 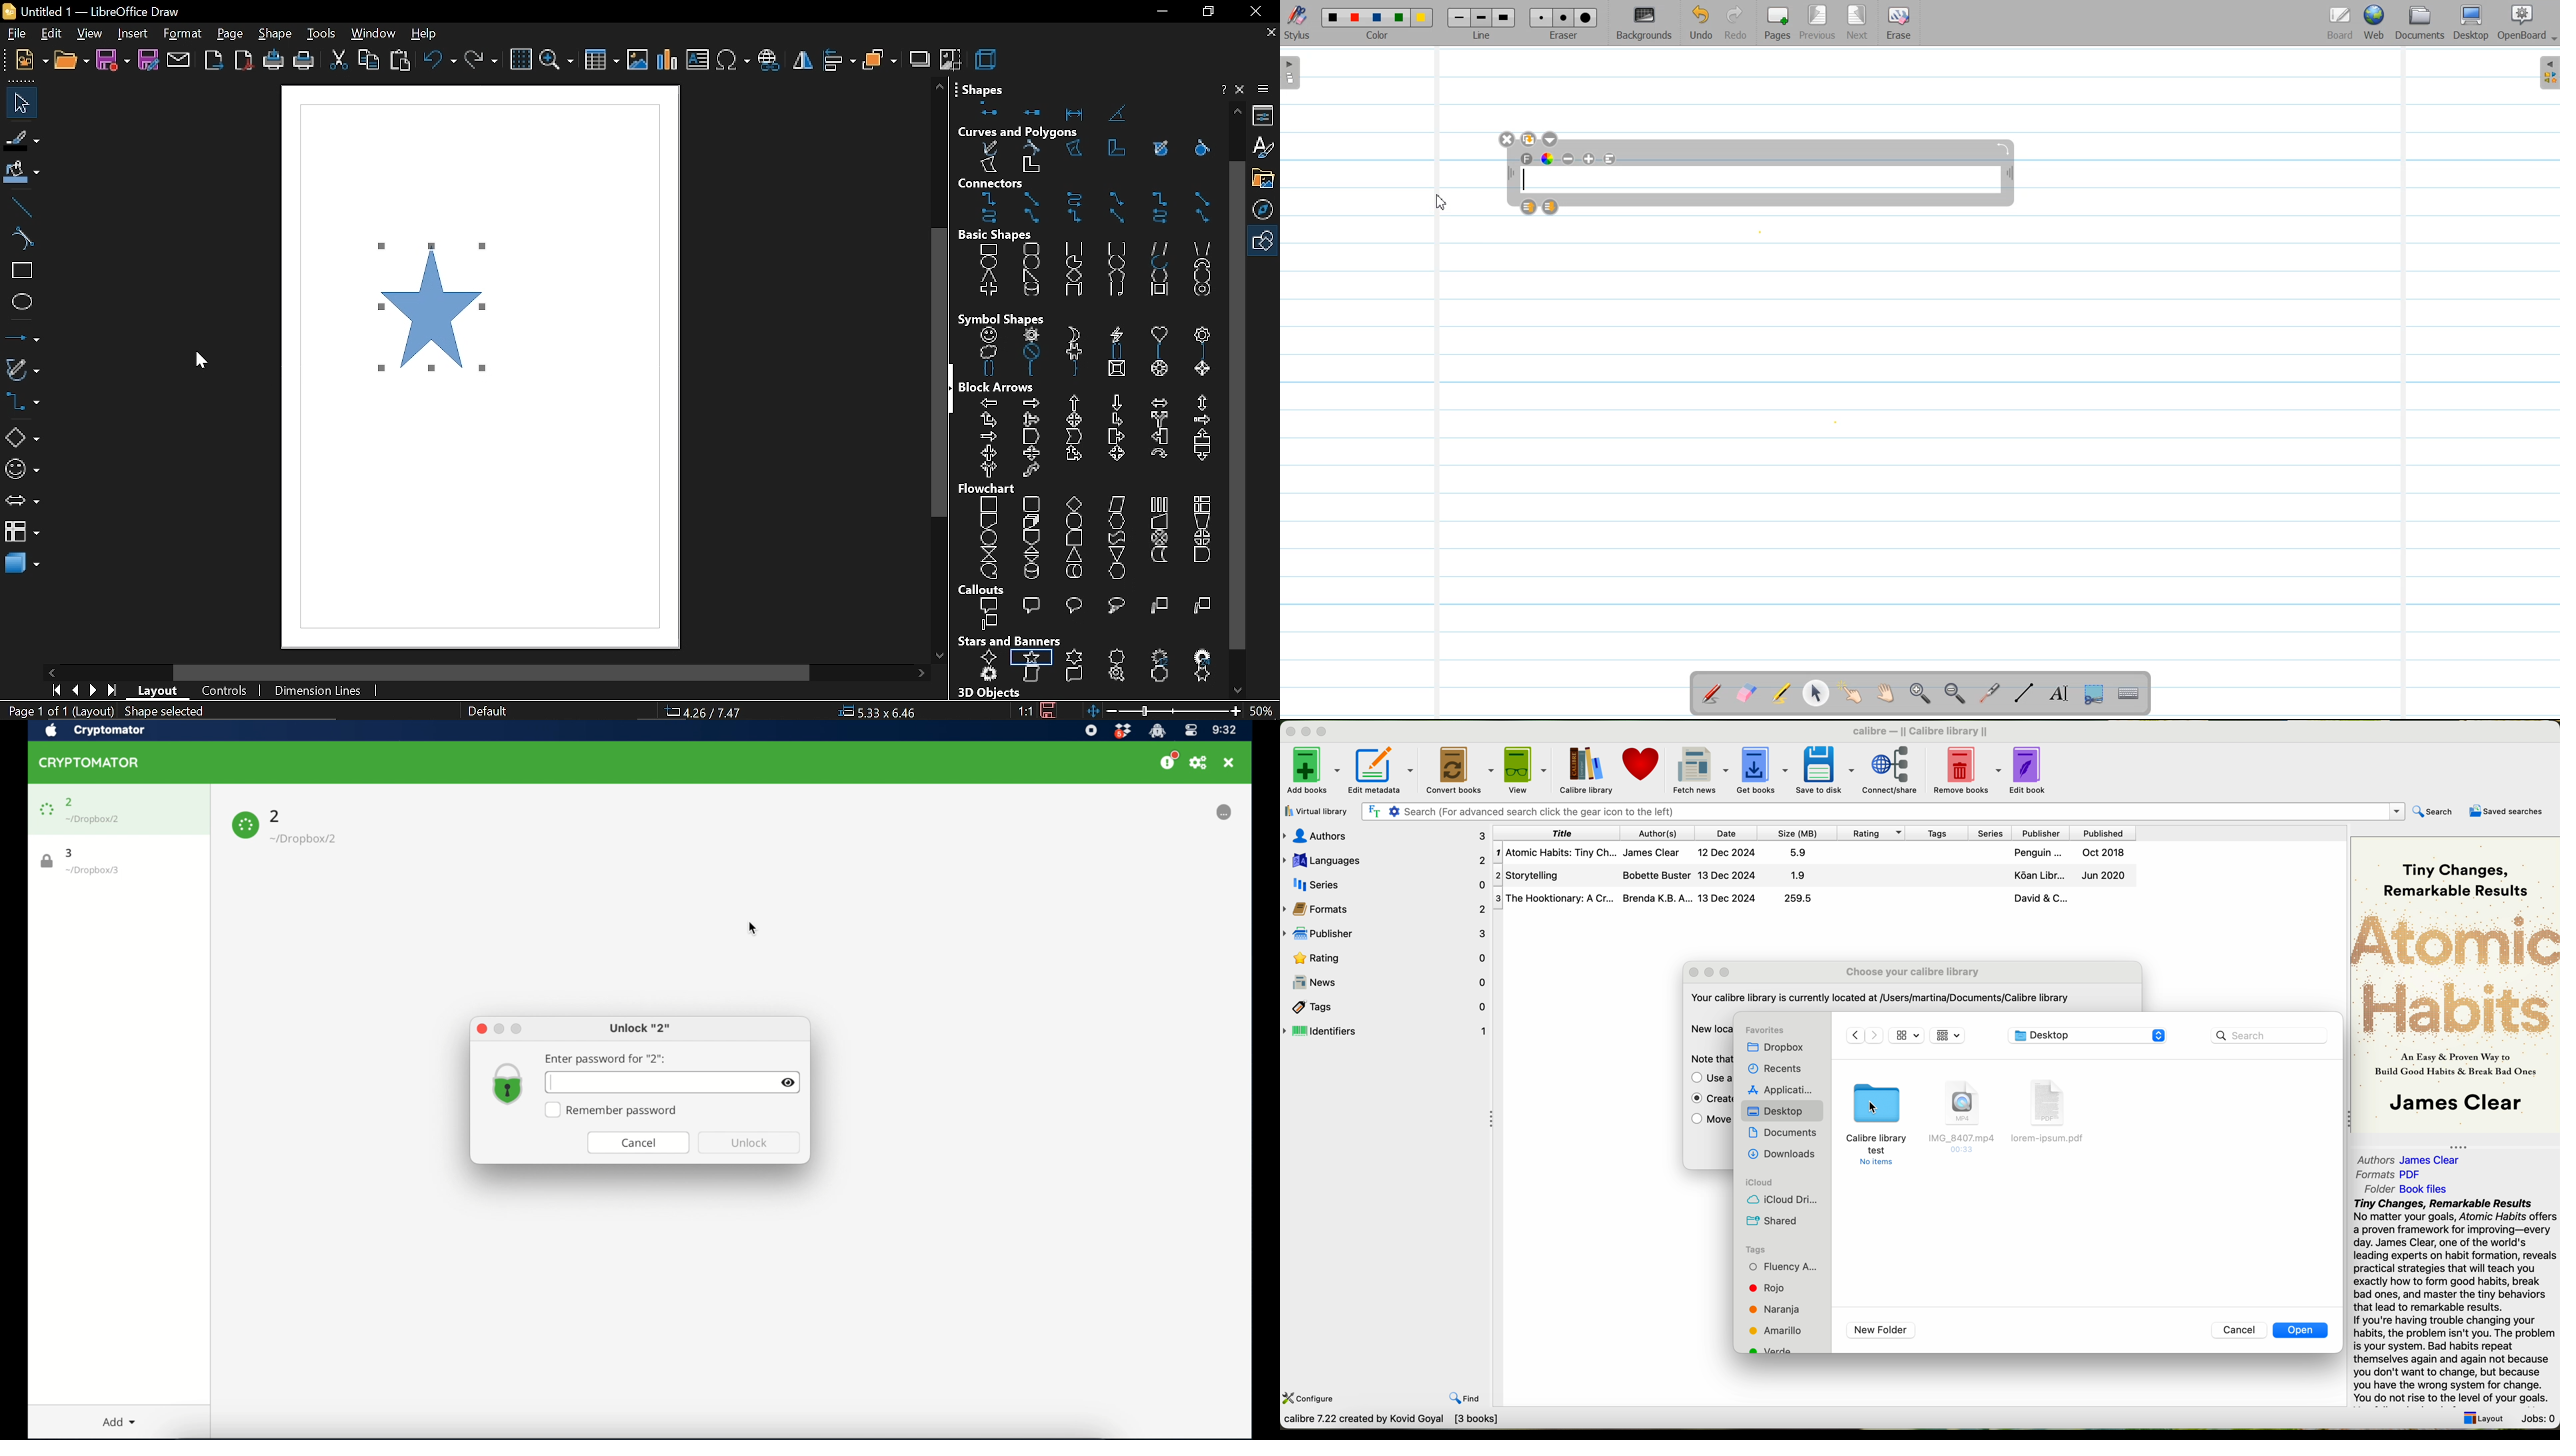 What do you see at coordinates (754, 929) in the screenshot?
I see `cursor` at bounding box center [754, 929].